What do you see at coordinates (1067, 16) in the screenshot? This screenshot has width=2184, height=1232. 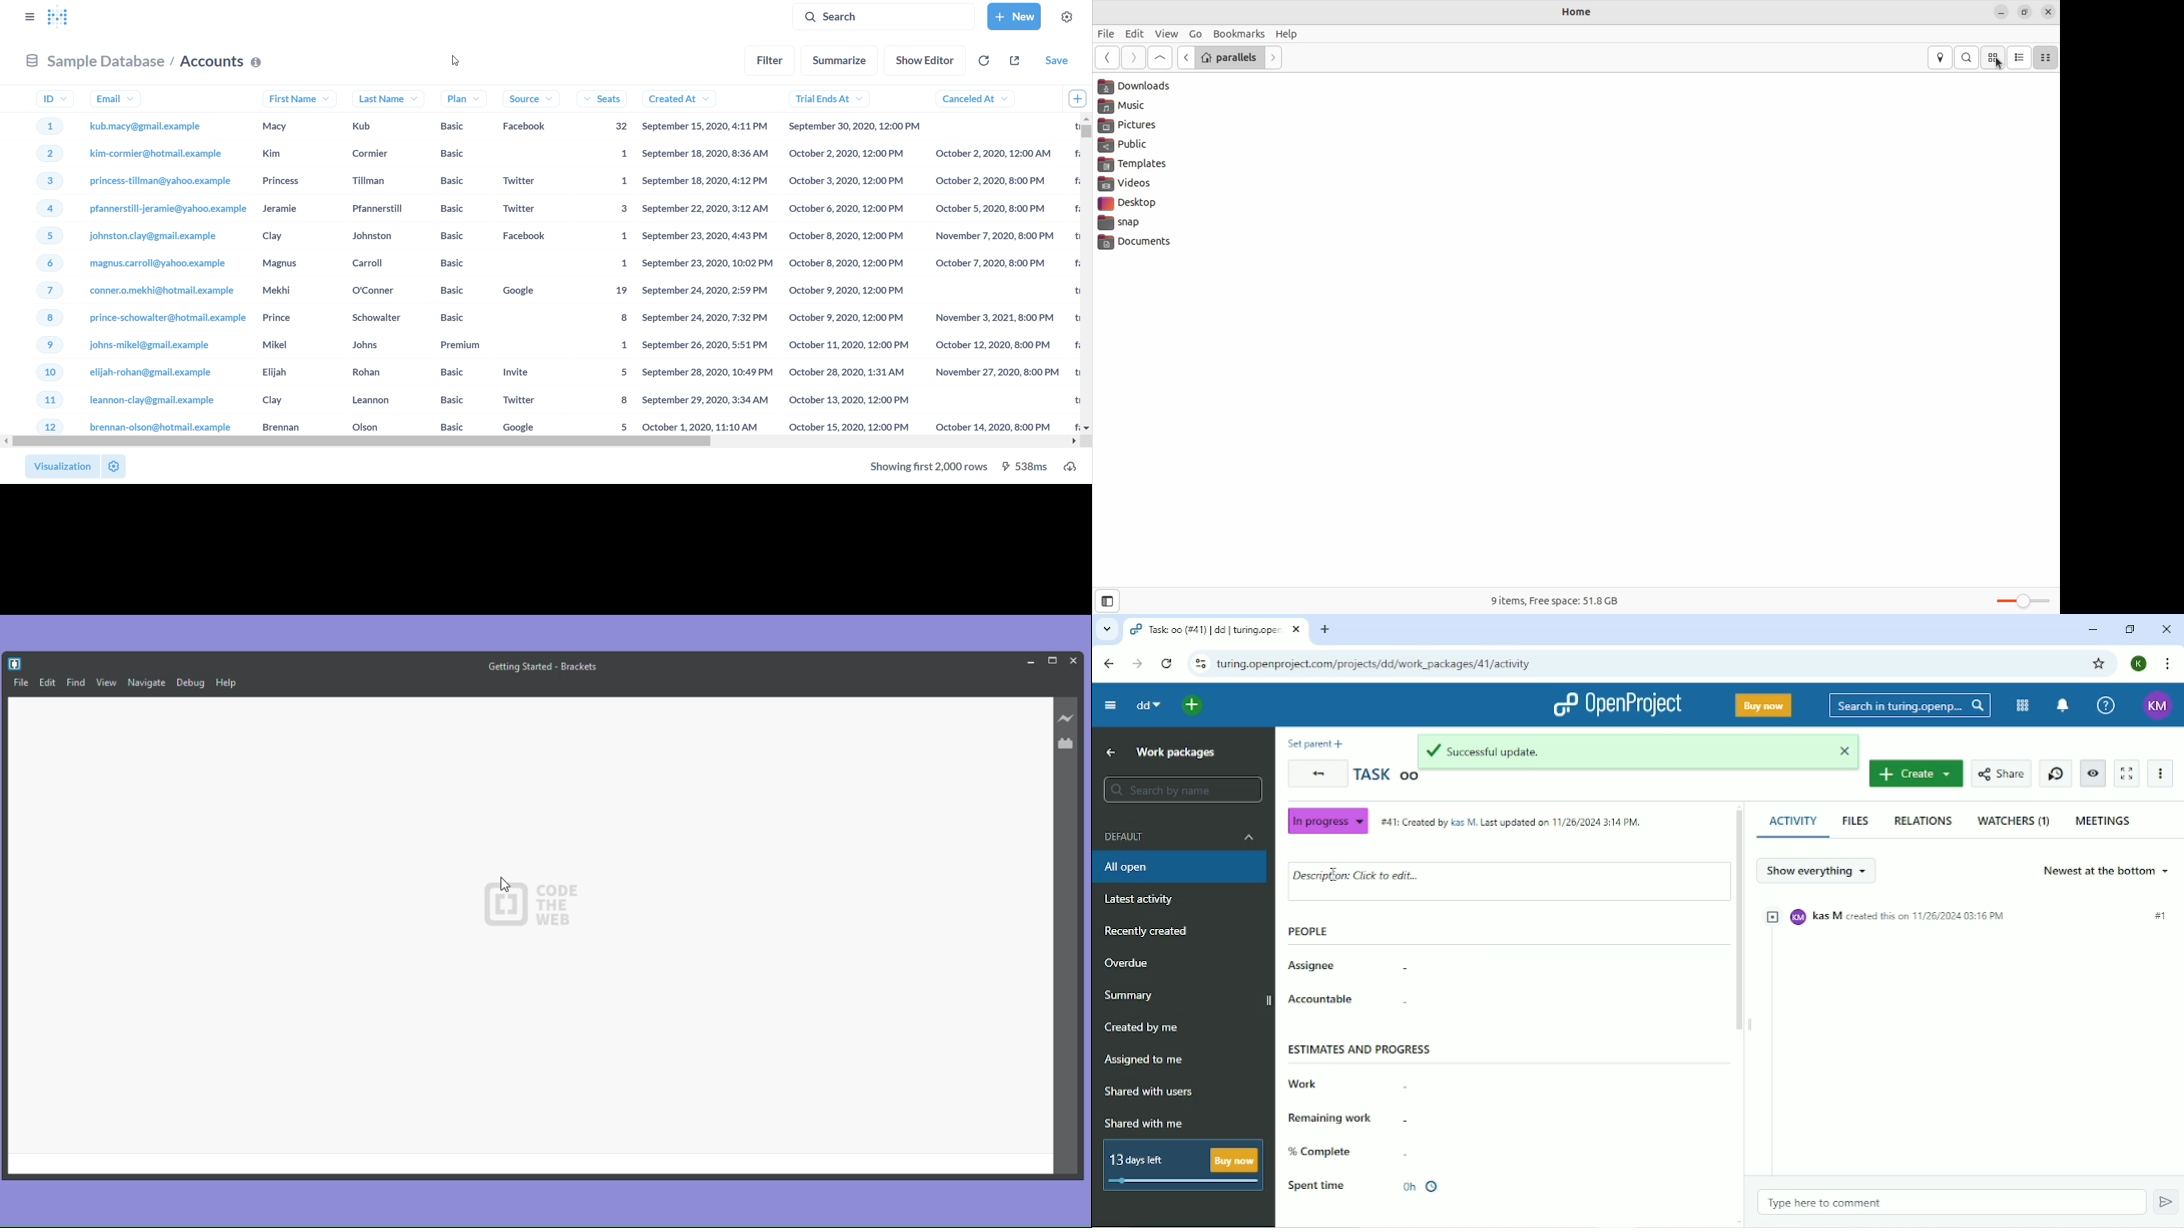 I see `settings` at bounding box center [1067, 16].